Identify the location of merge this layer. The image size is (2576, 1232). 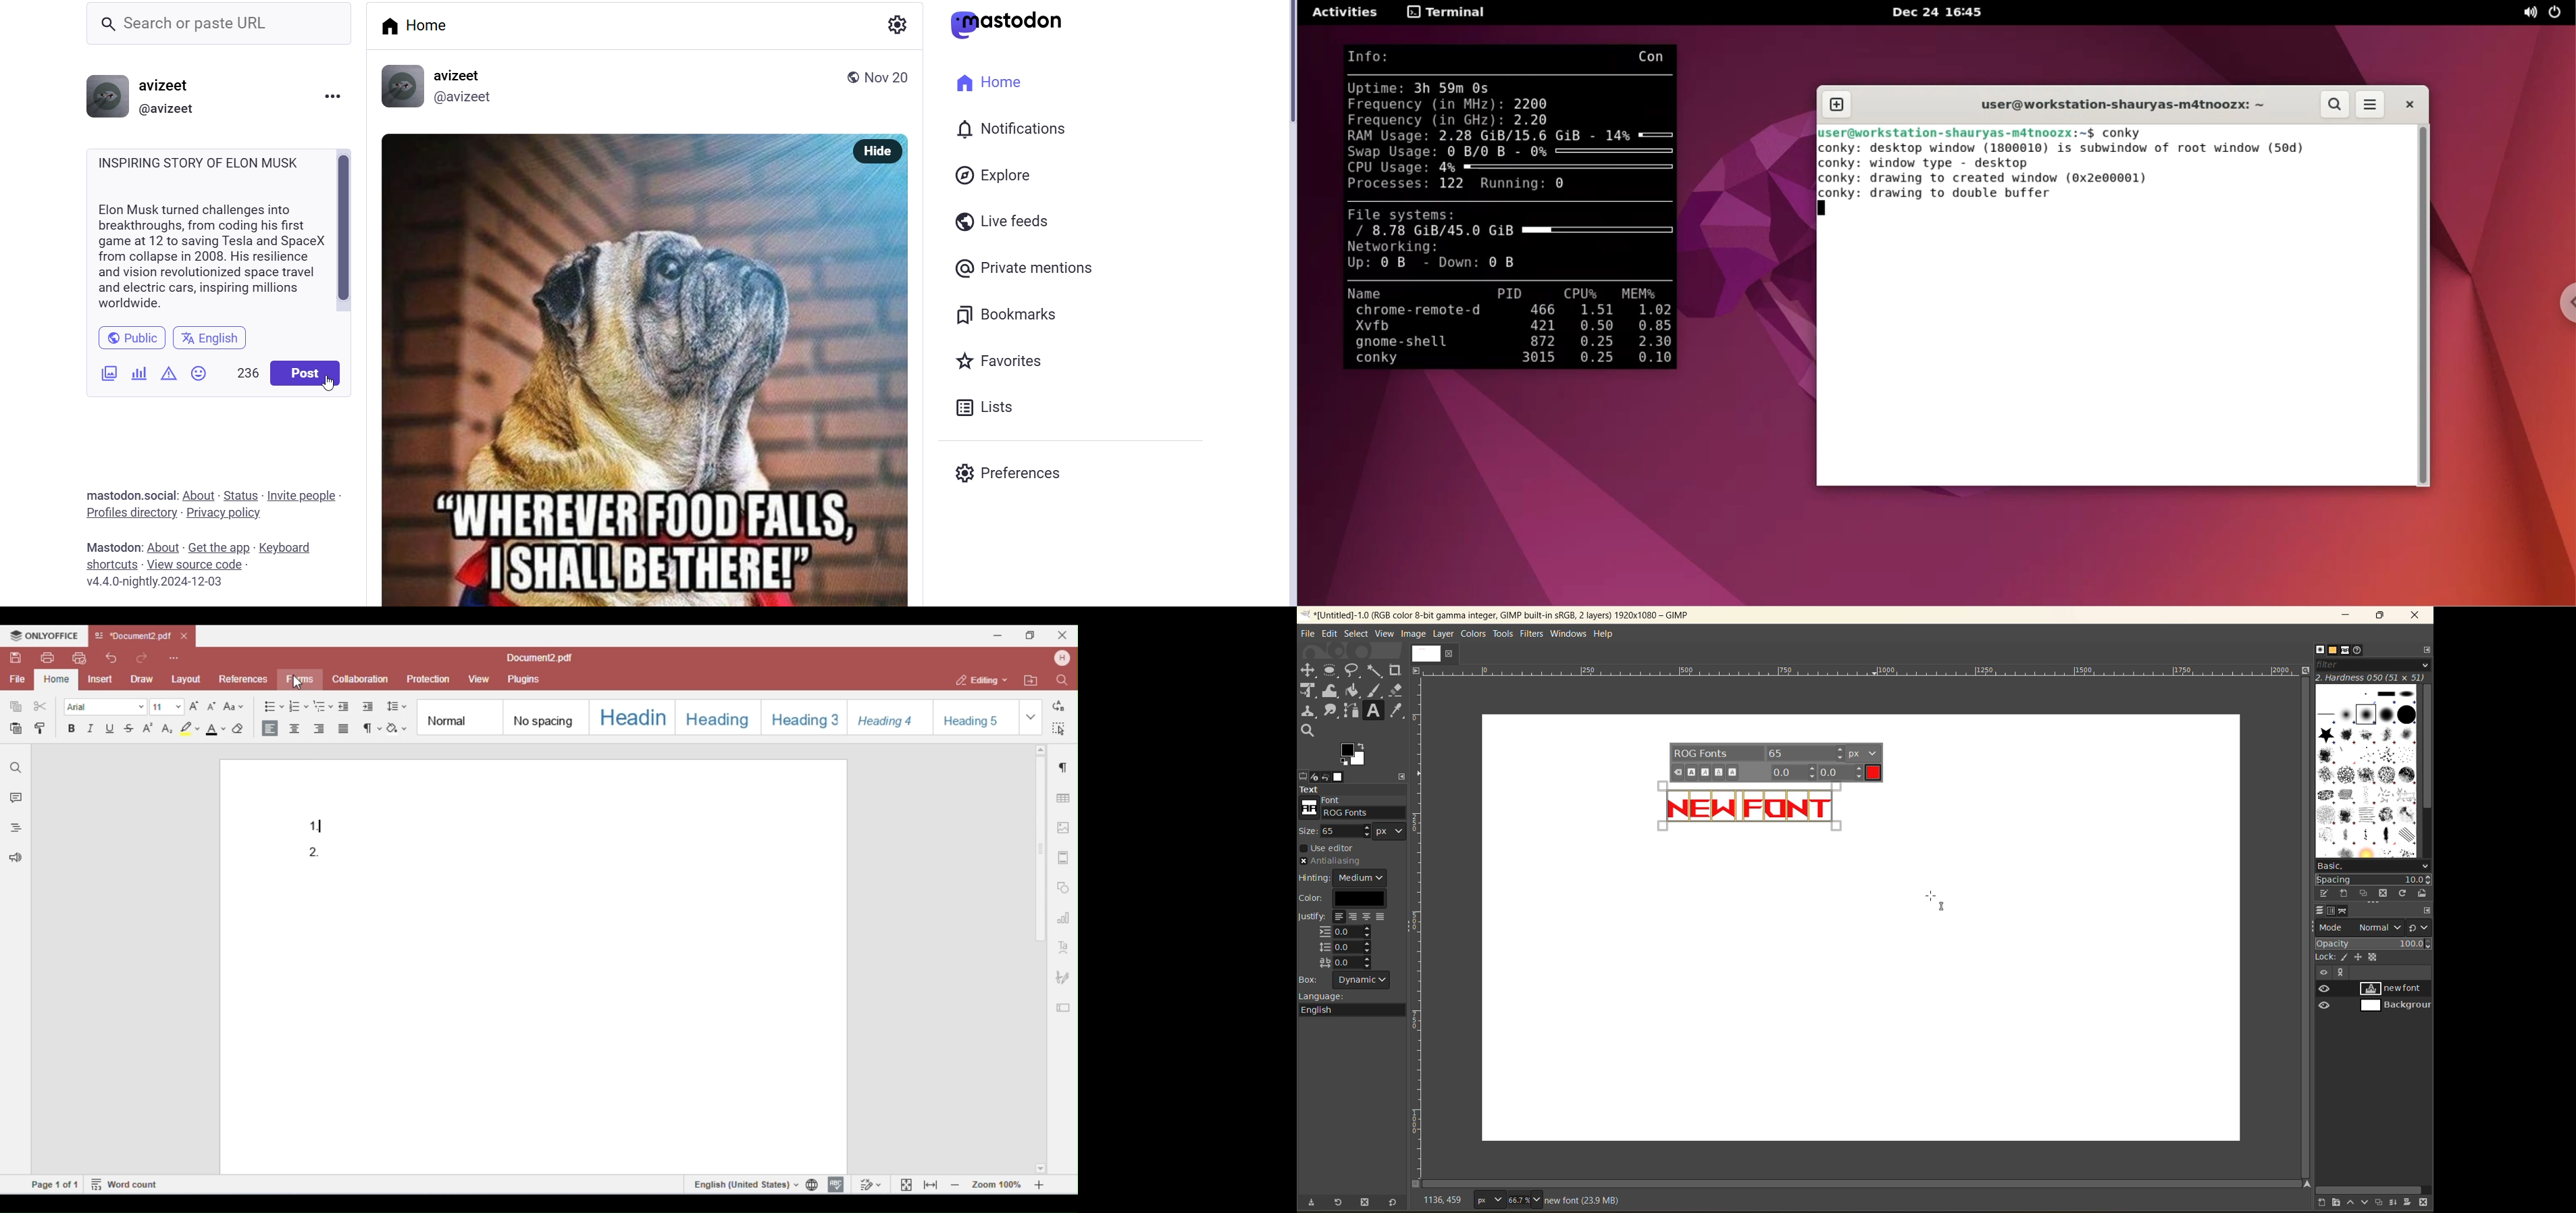
(2398, 1203).